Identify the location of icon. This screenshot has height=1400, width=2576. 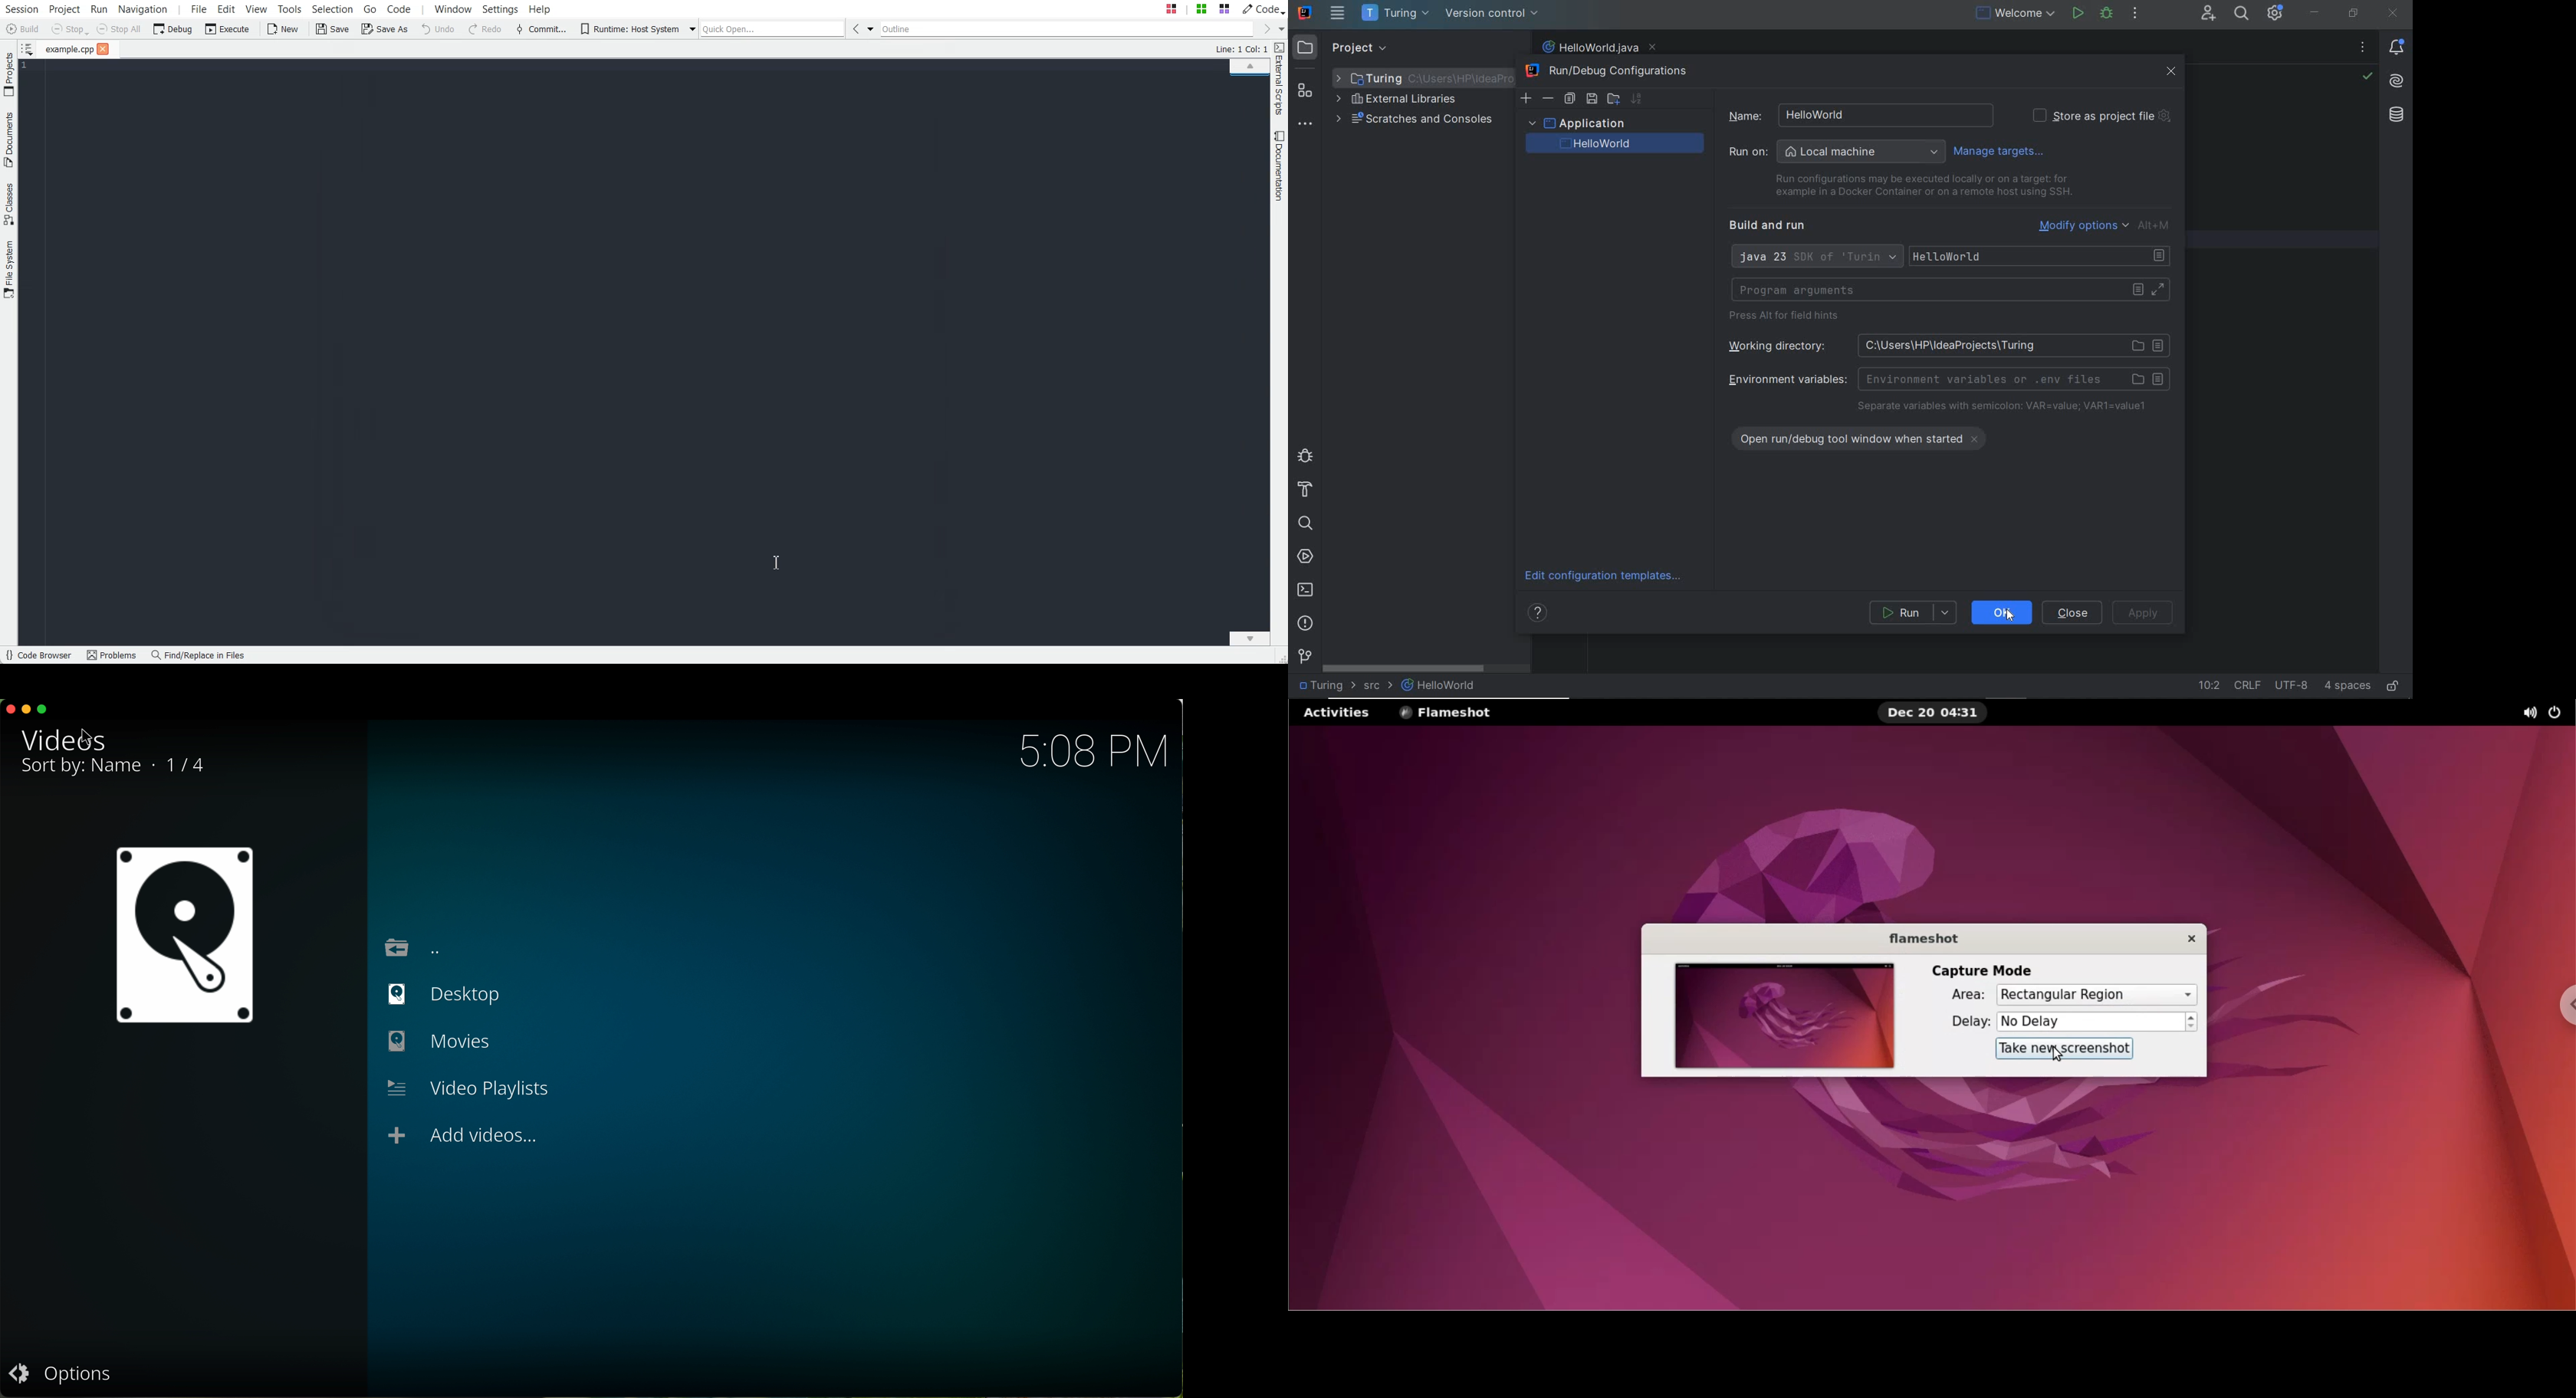
(193, 936).